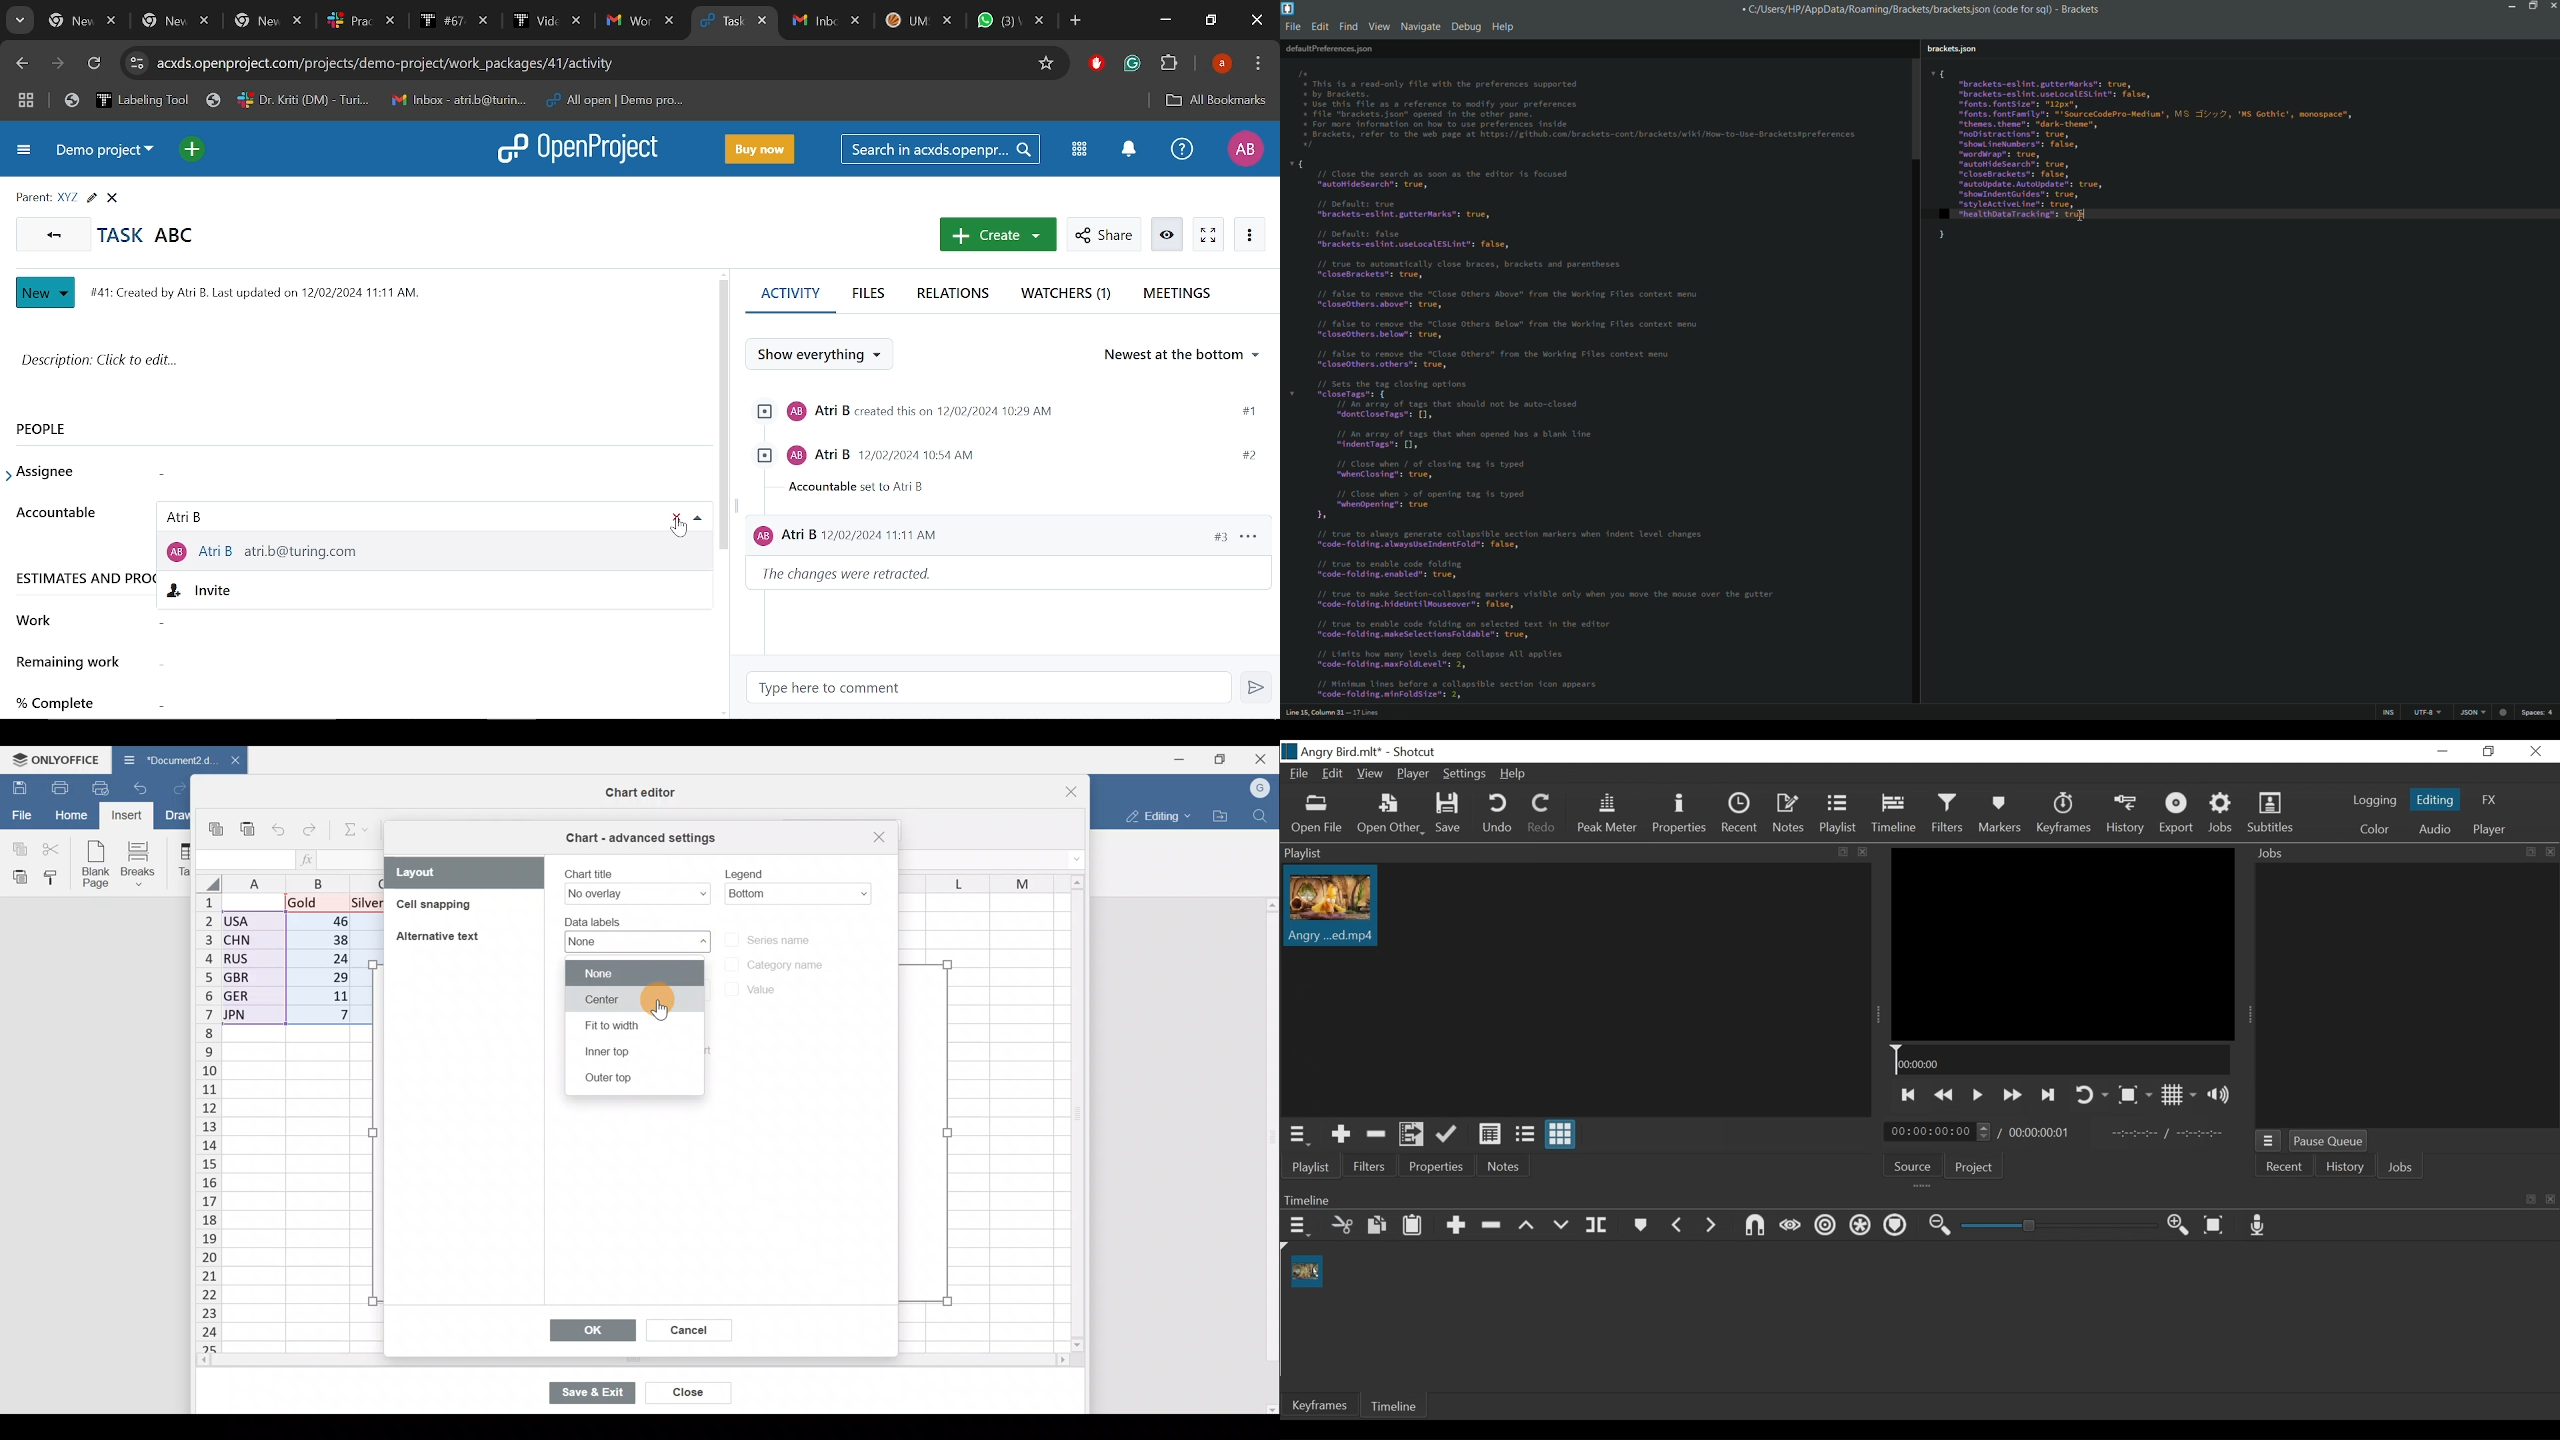 The image size is (2576, 1456). I want to click on Copy, so click(17, 847).